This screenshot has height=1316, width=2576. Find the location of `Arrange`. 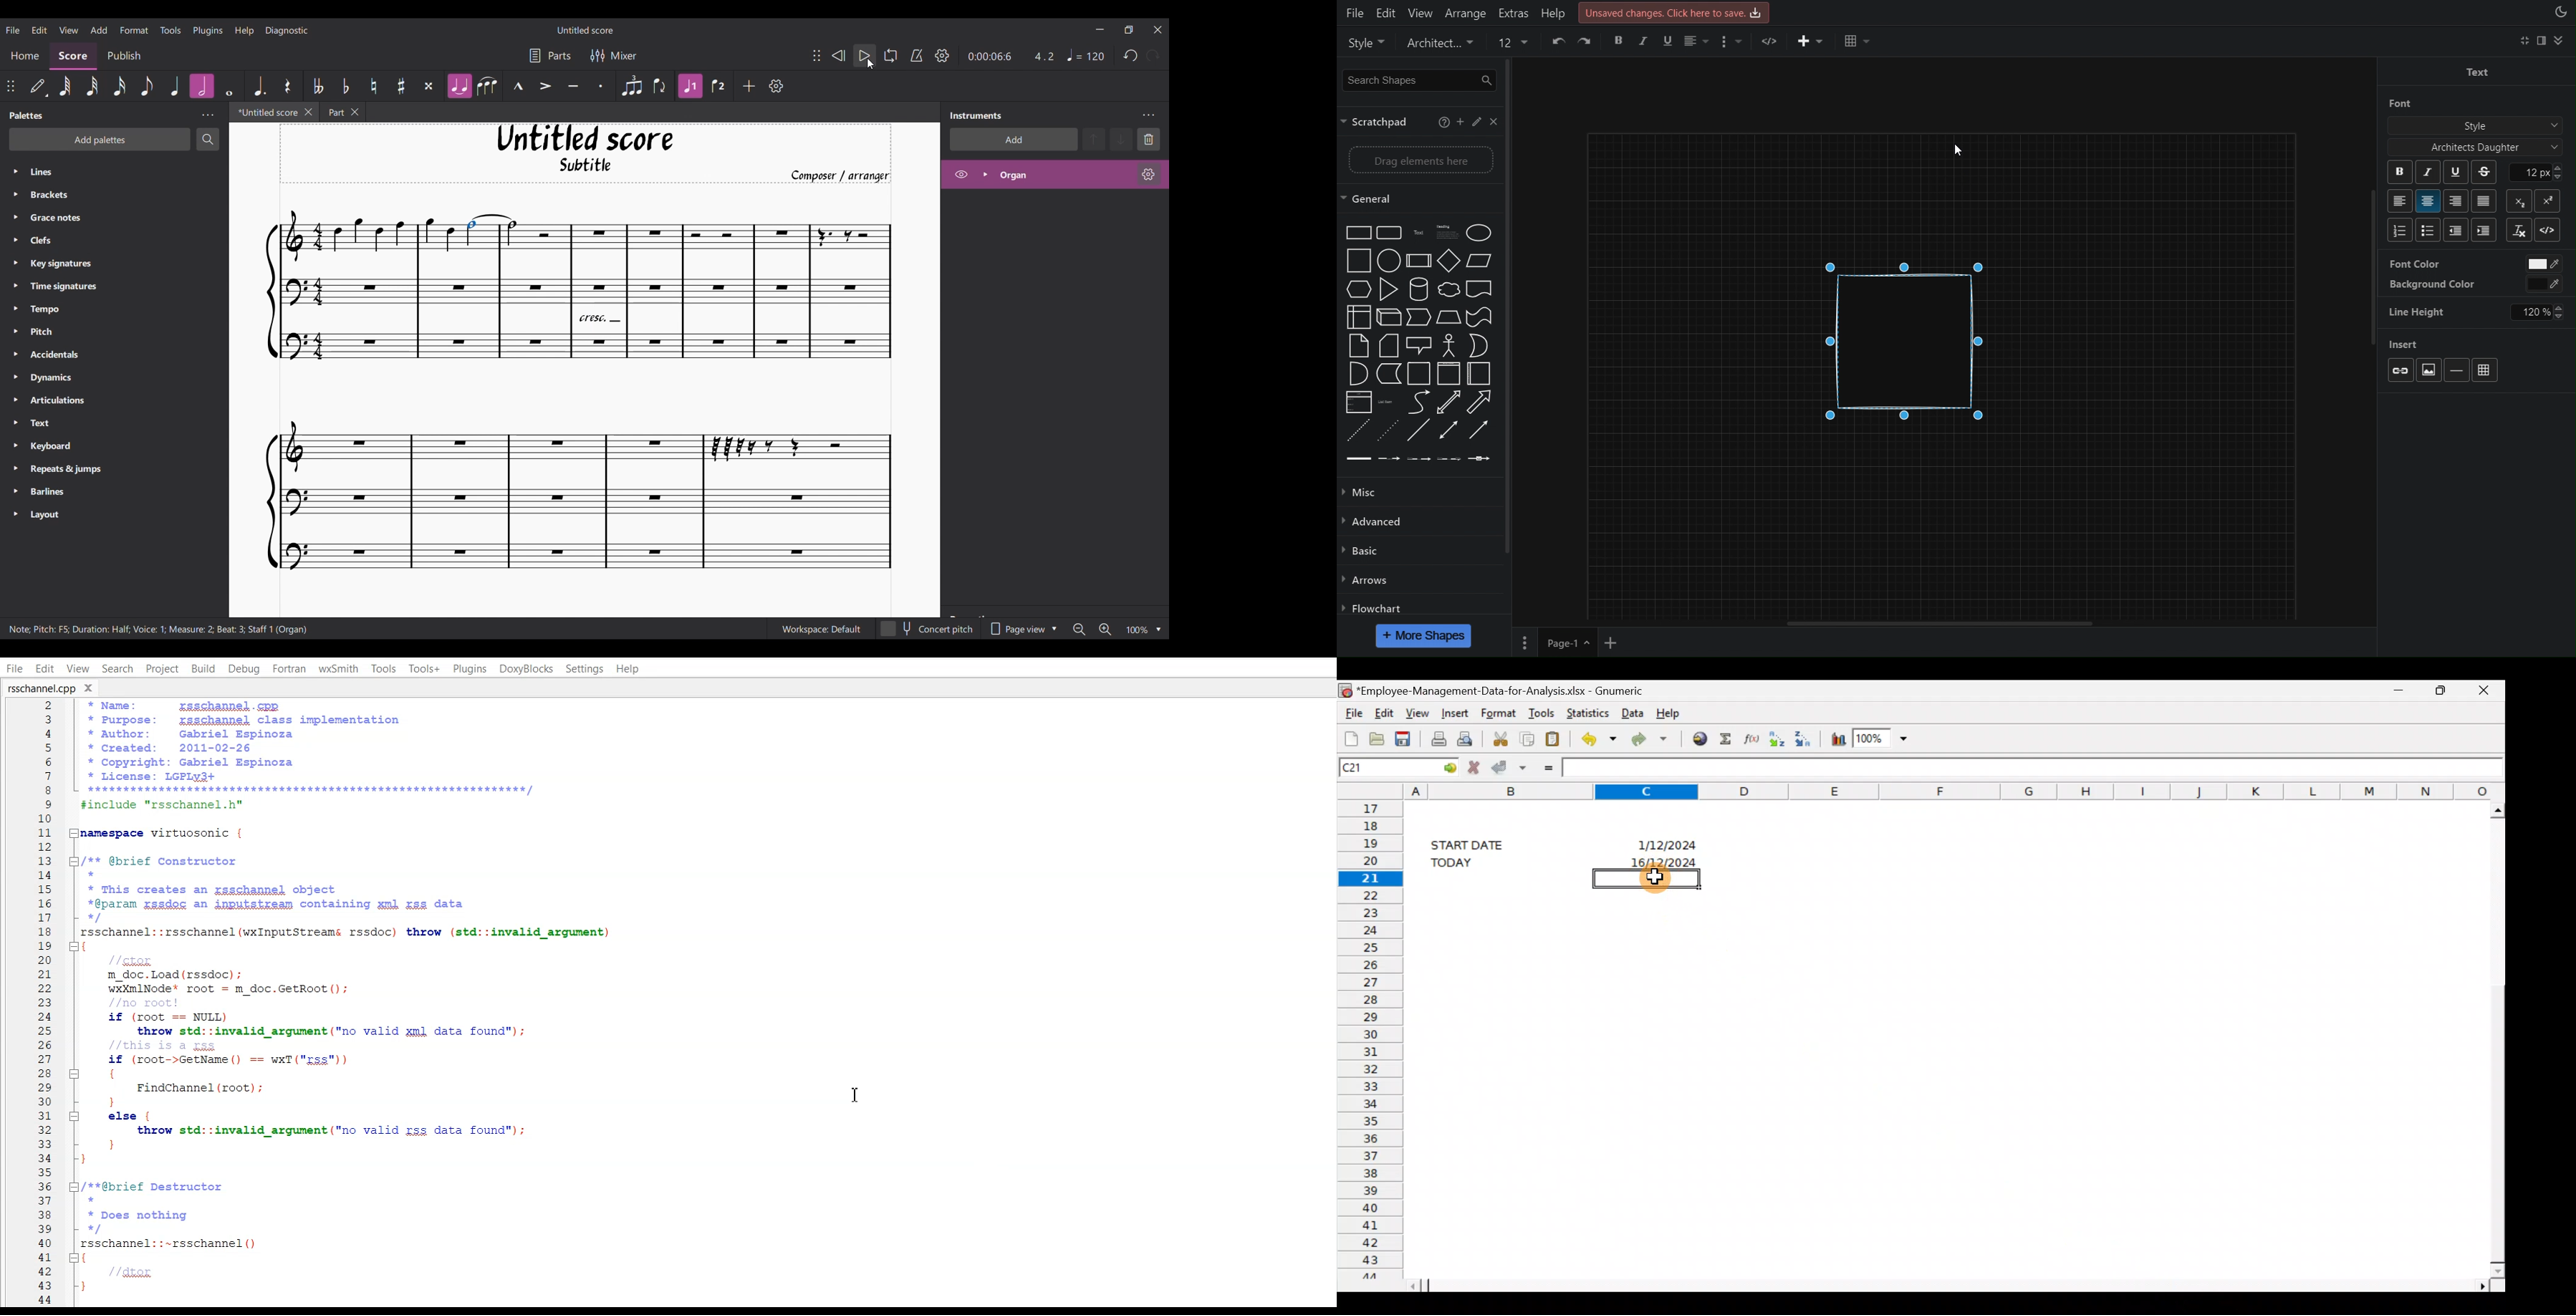

Arrange is located at coordinates (1464, 11).